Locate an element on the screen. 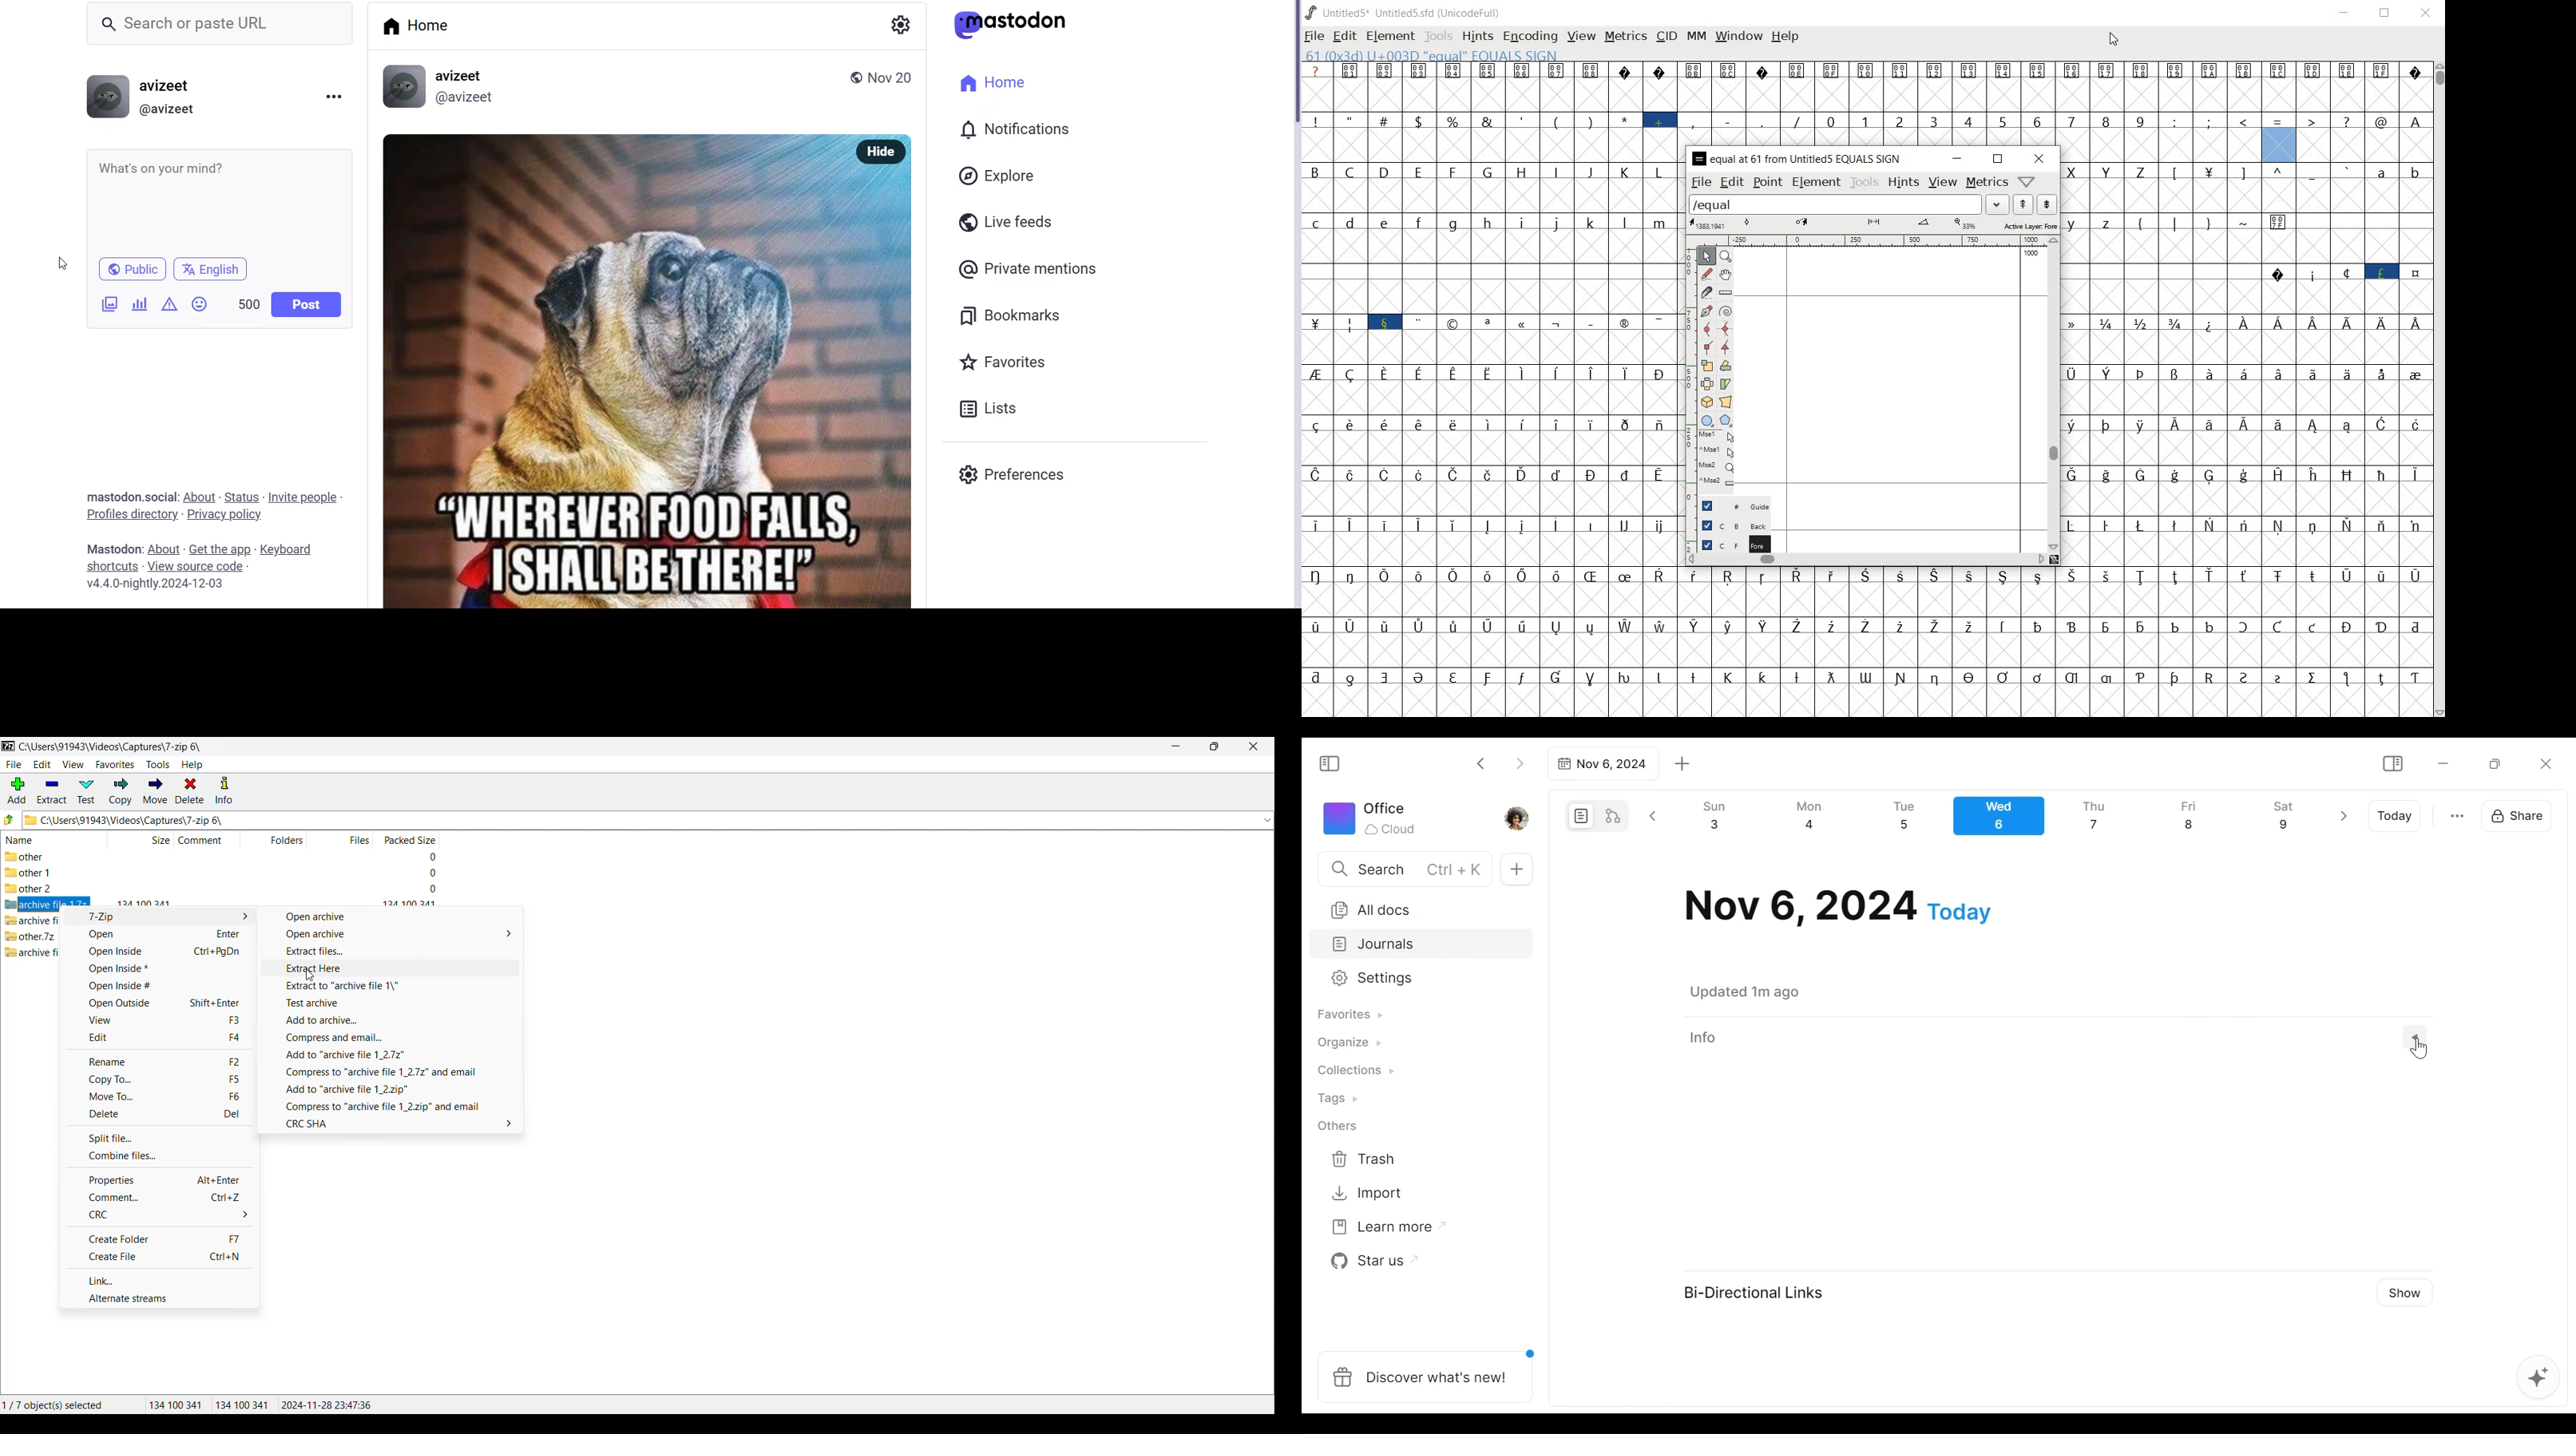 This screenshot has height=1456, width=2576. menu is located at coordinates (331, 96).